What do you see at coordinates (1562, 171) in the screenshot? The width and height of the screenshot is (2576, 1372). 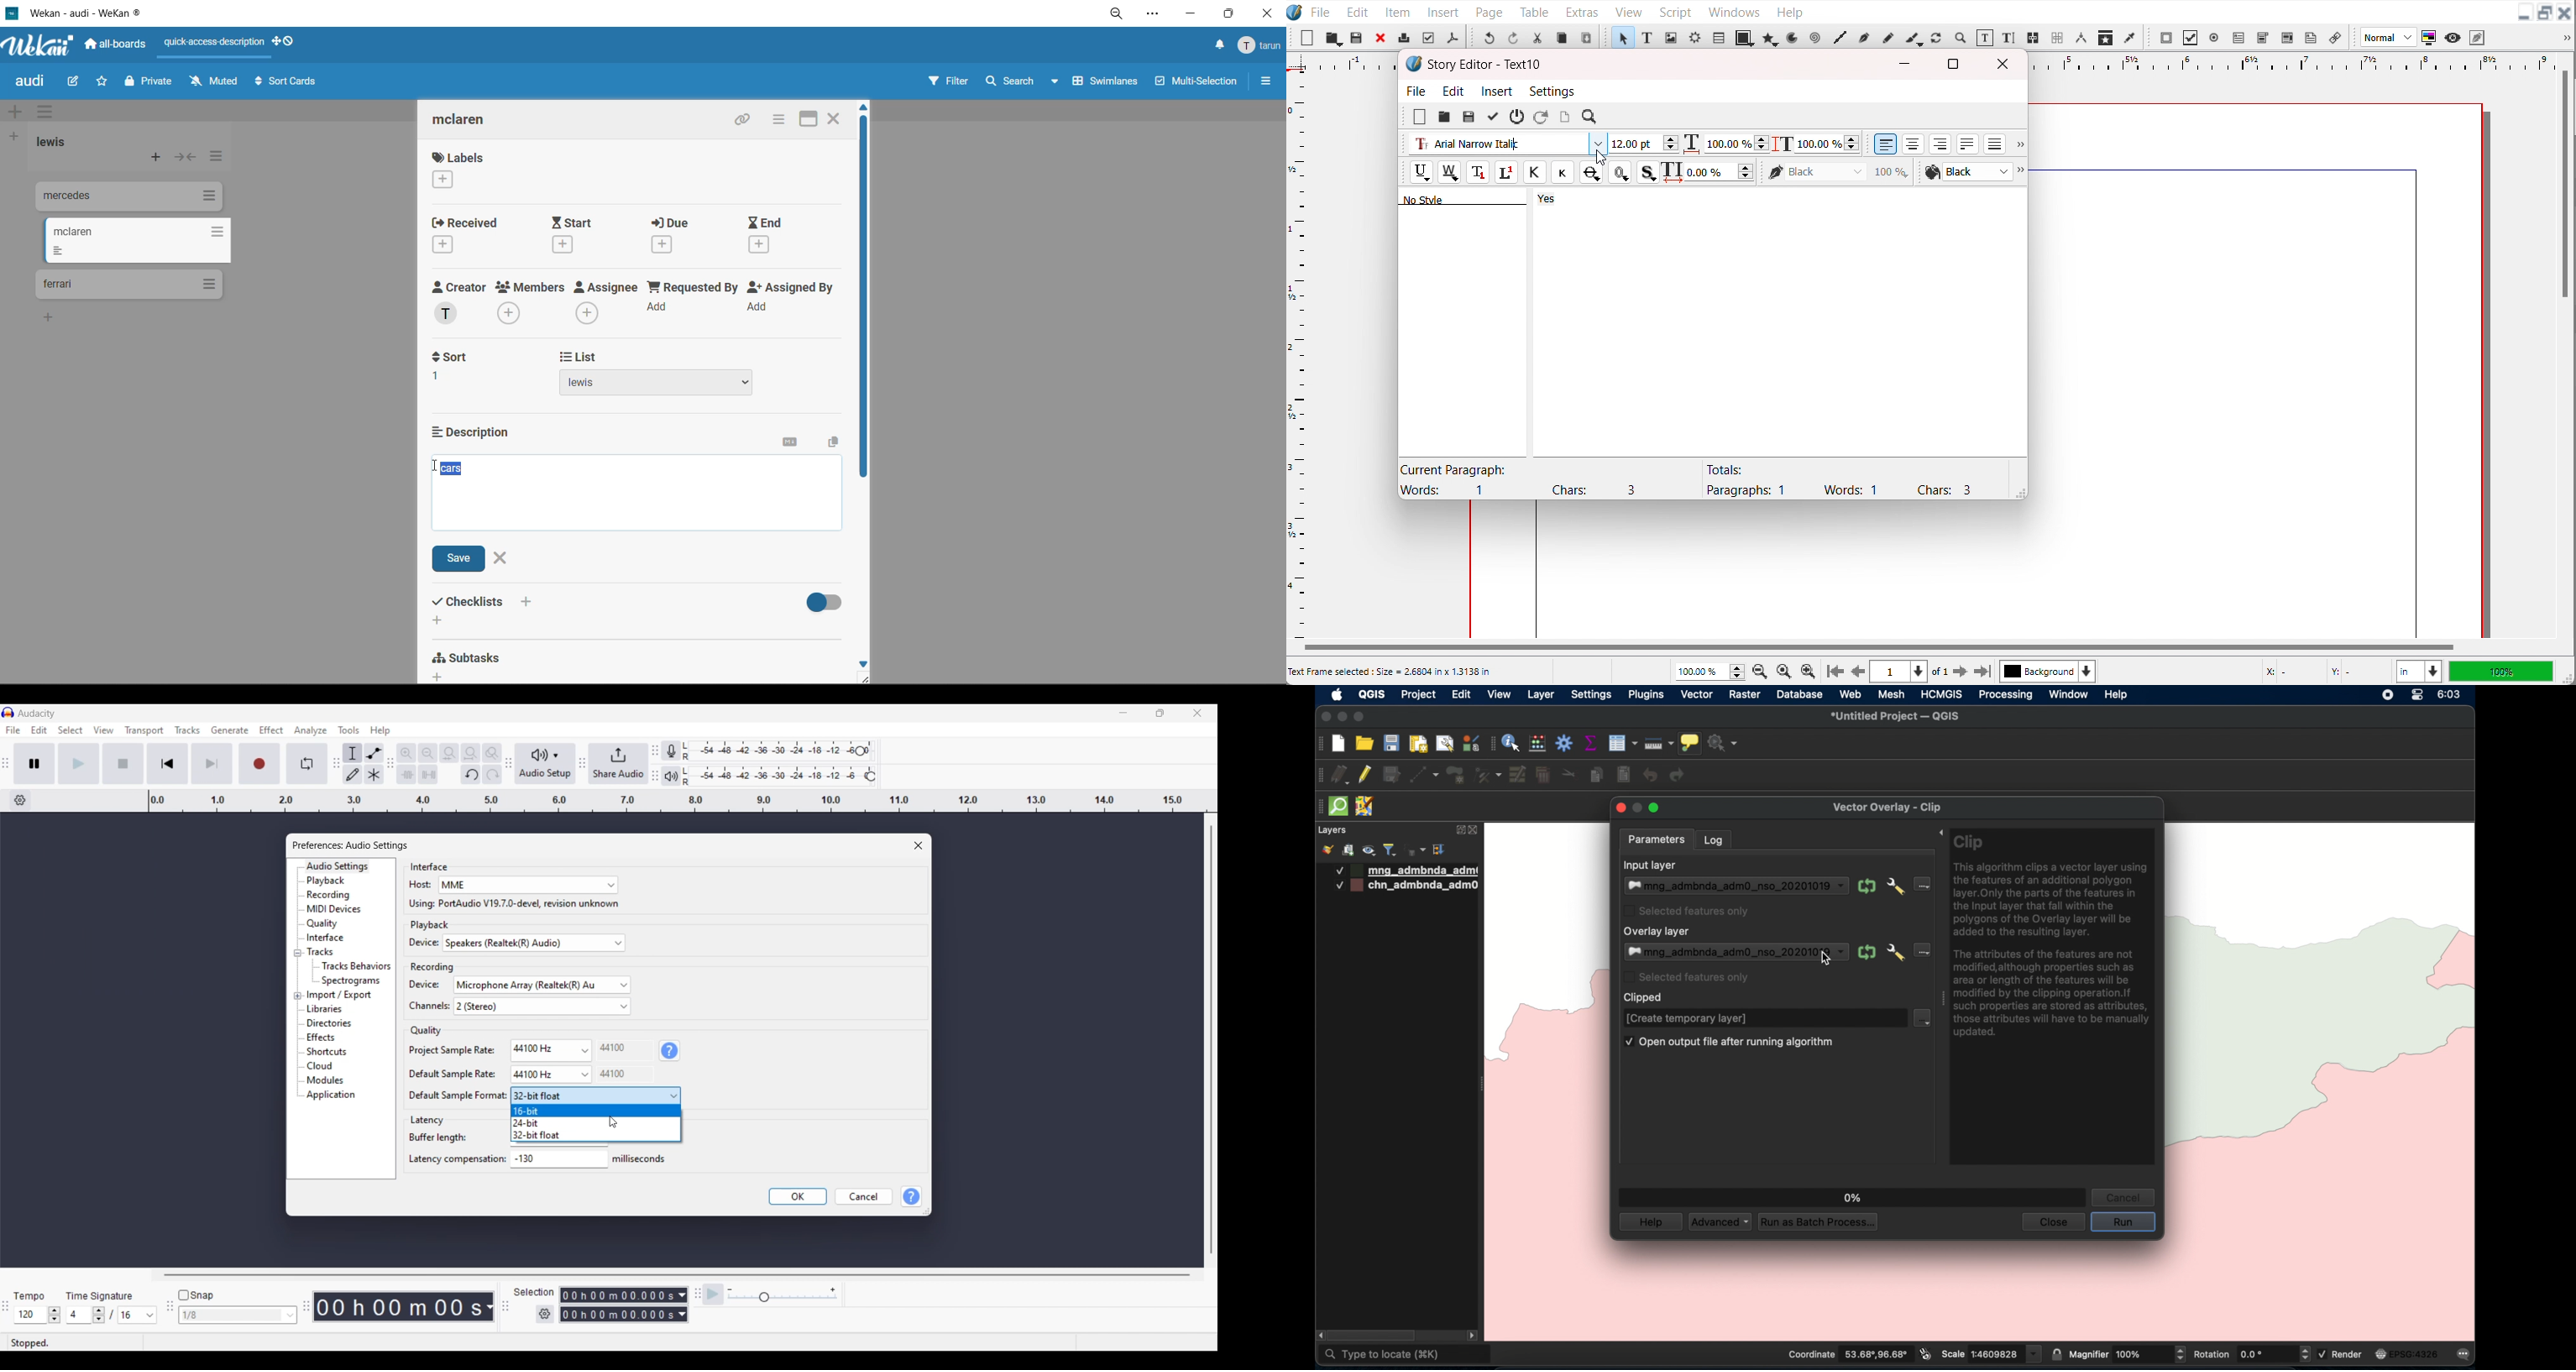 I see `Small caps` at bounding box center [1562, 171].